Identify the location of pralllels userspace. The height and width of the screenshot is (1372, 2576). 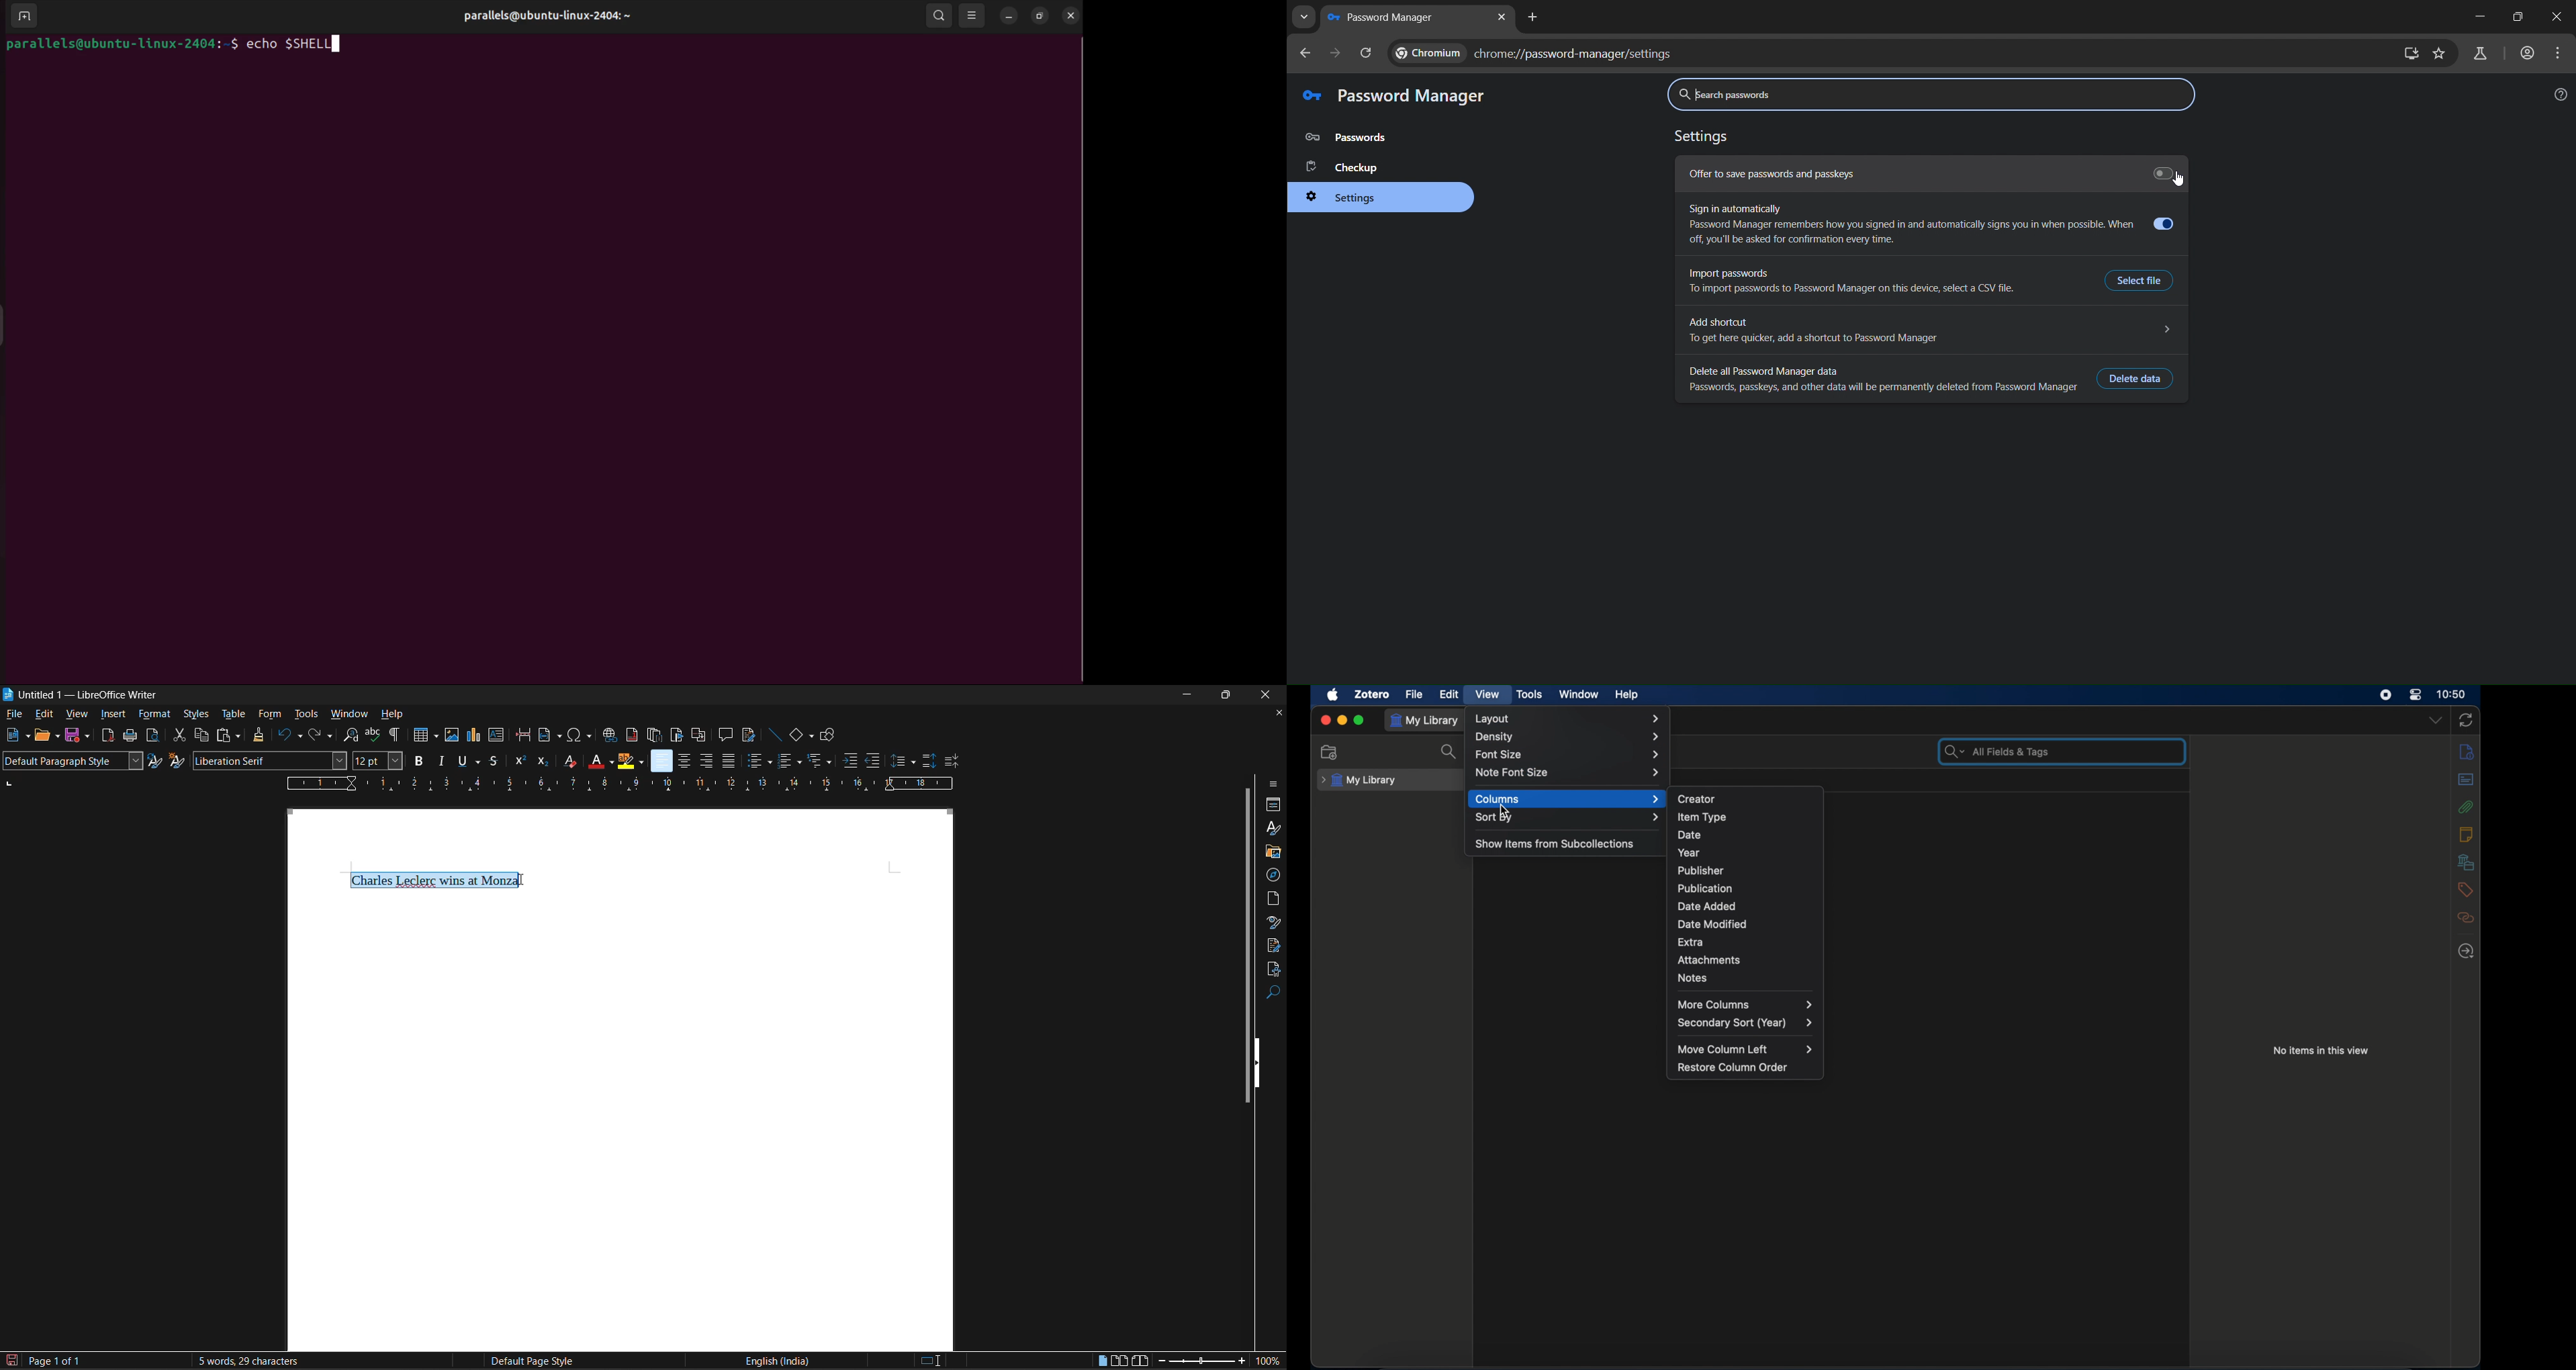
(542, 17).